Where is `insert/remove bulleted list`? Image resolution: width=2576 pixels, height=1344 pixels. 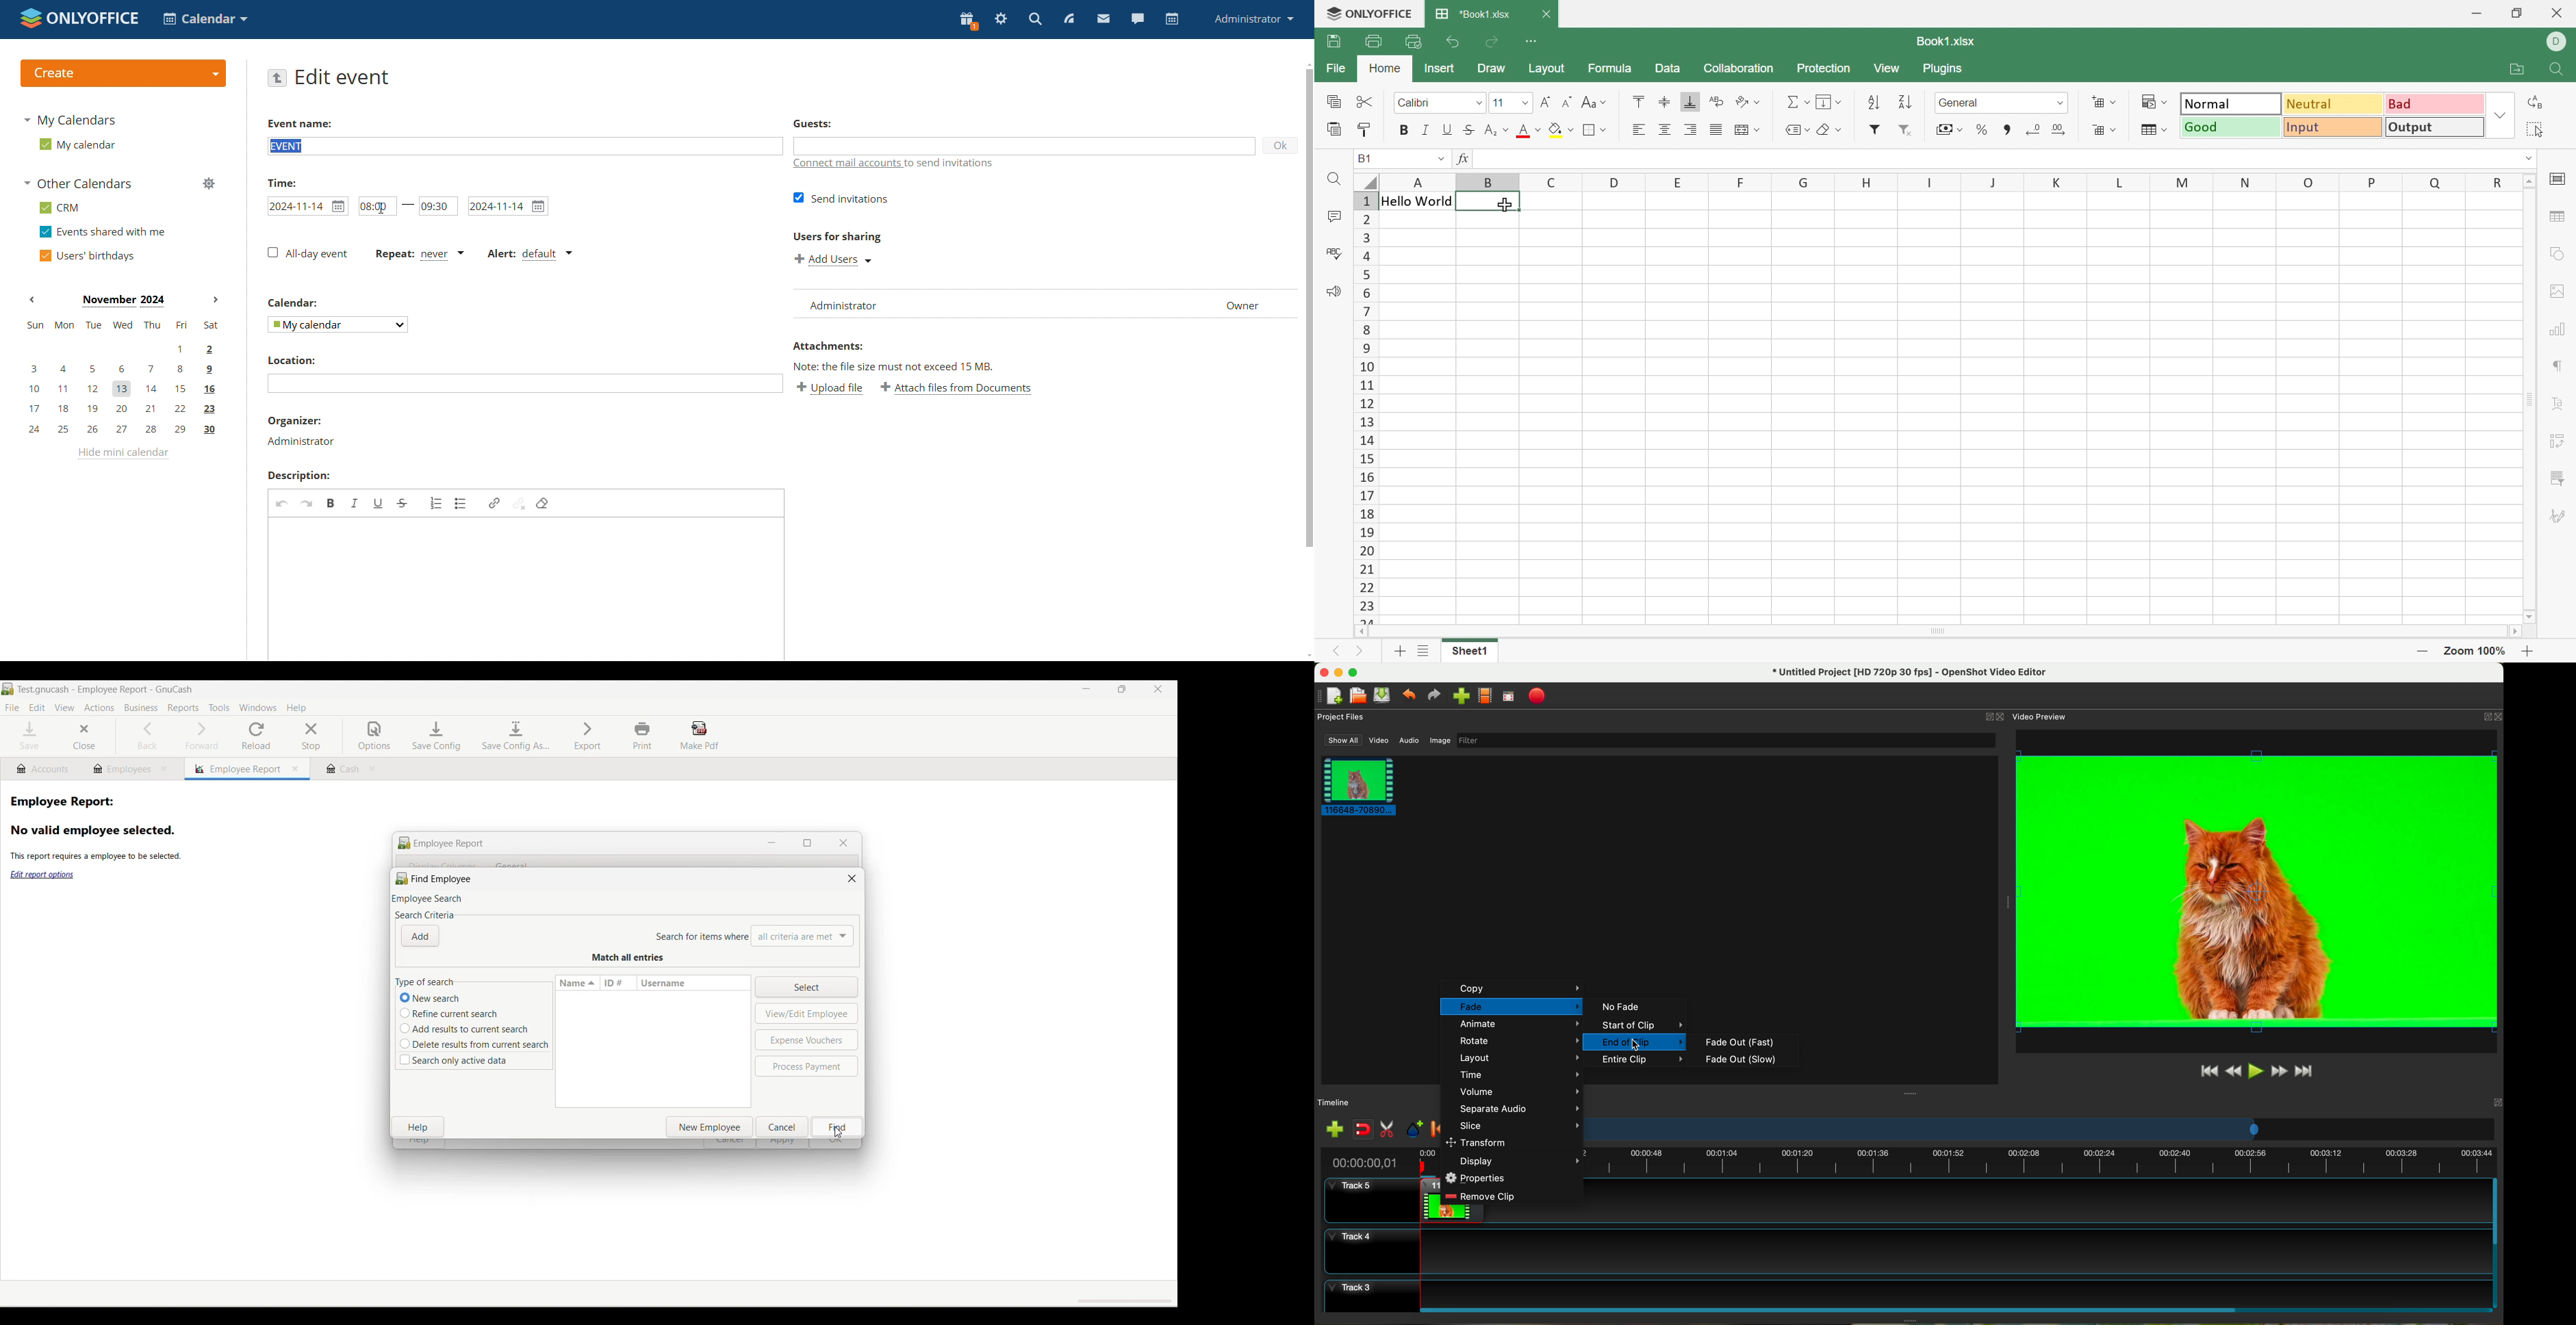
insert/remove bulleted list is located at coordinates (461, 504).